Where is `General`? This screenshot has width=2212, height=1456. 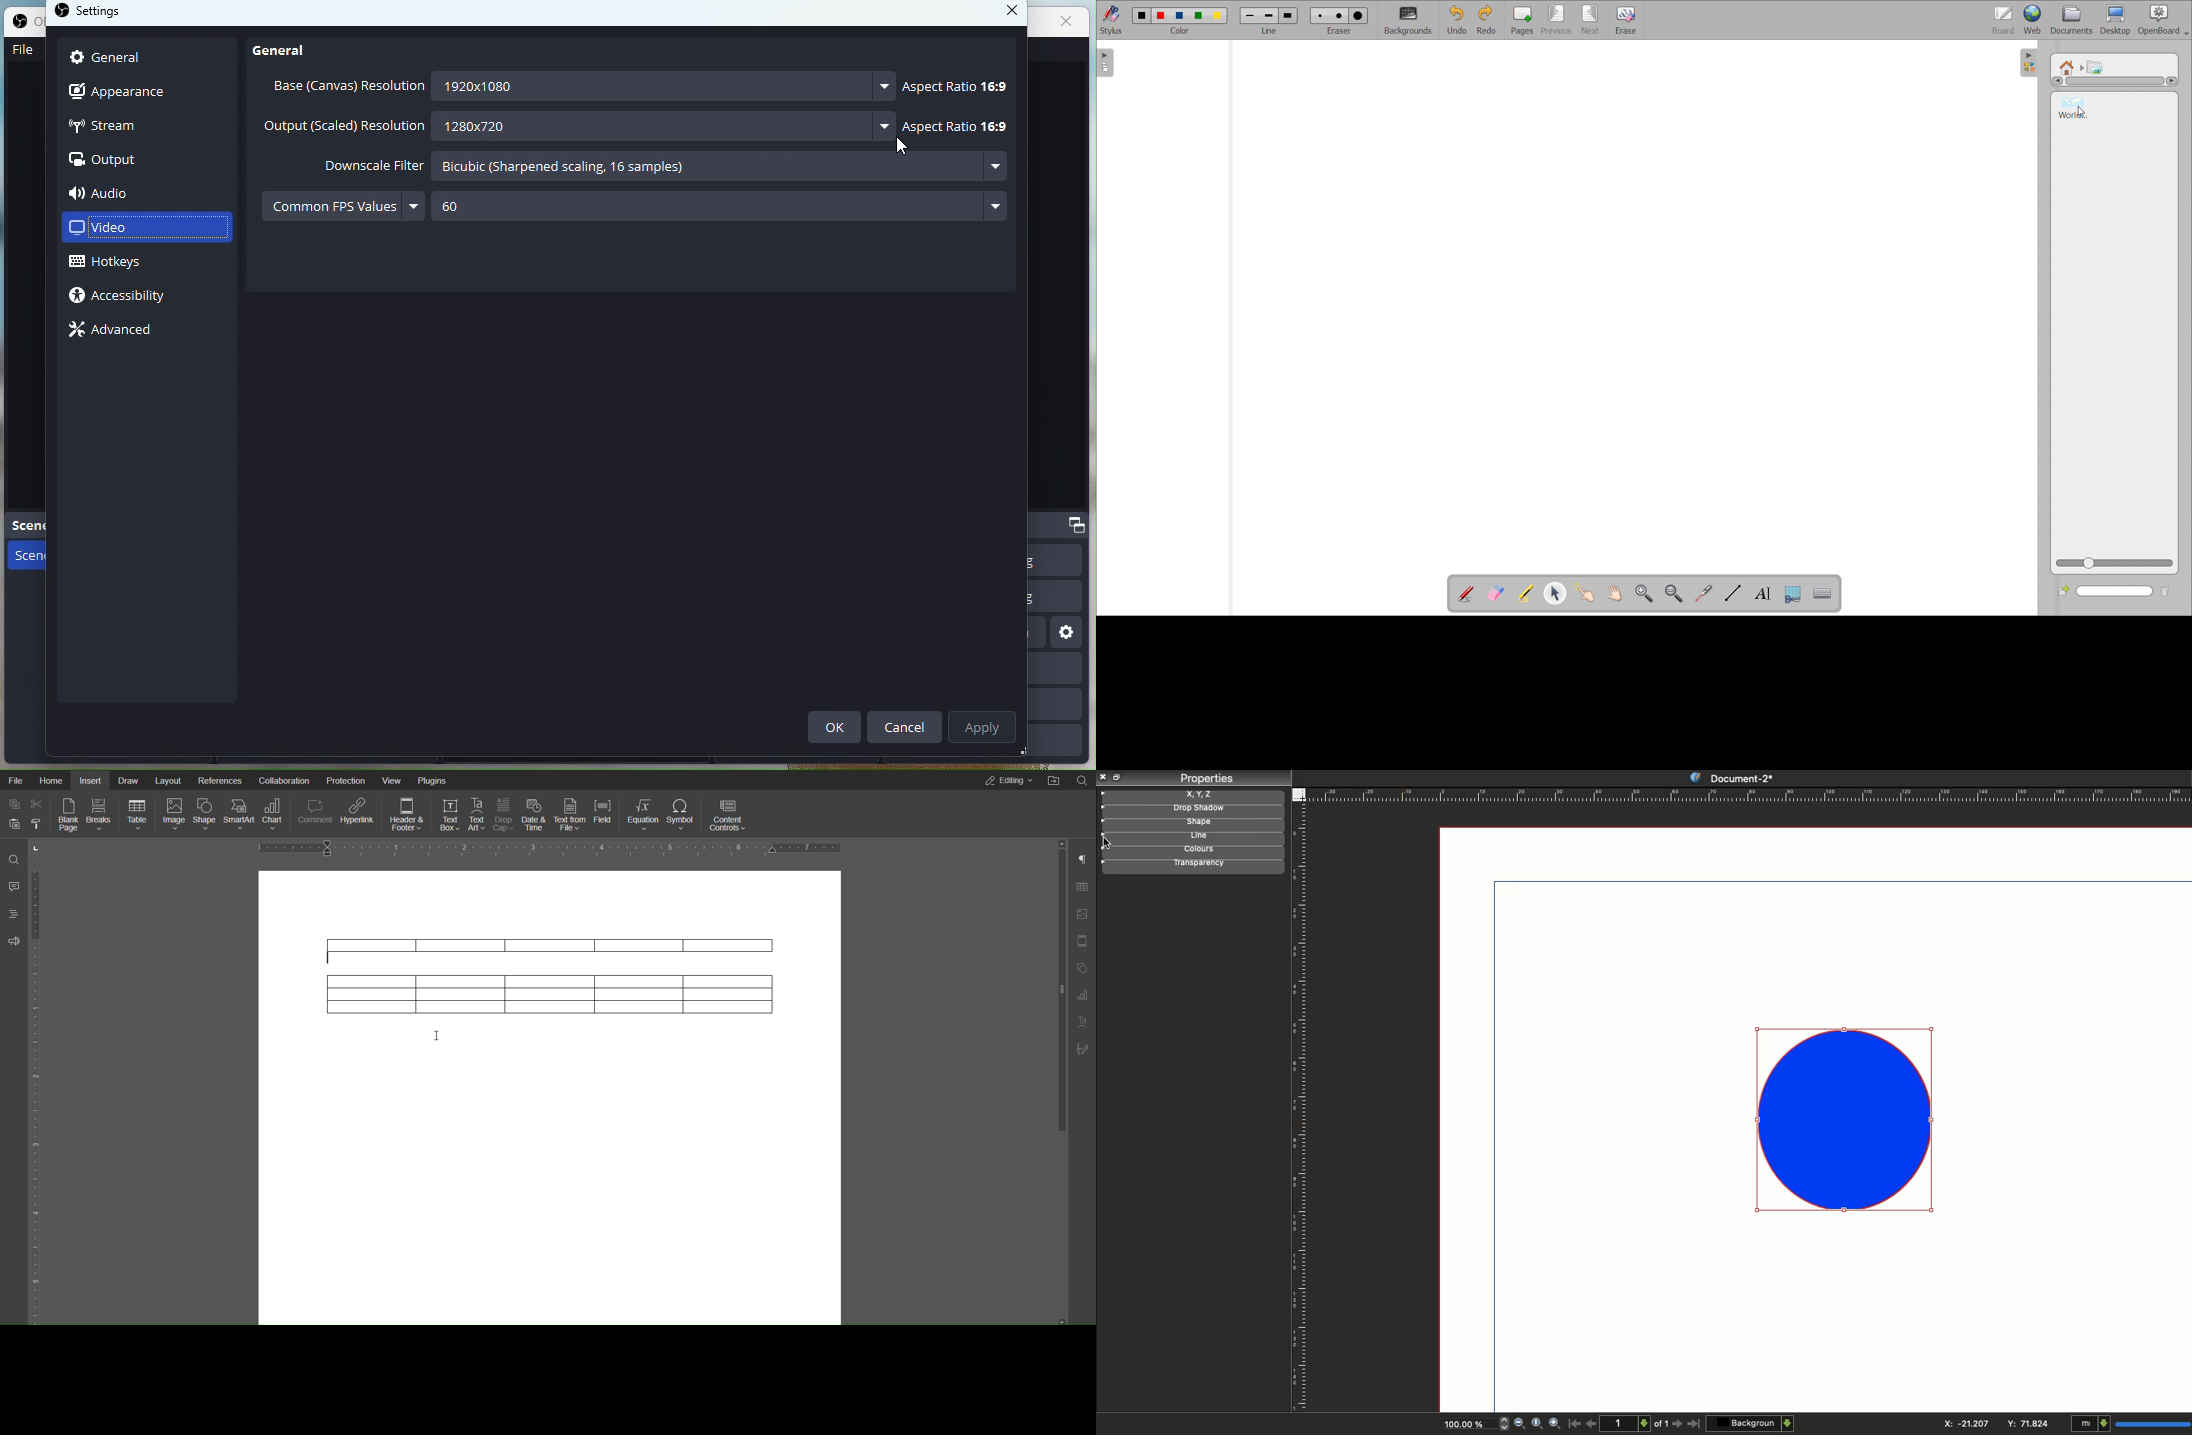 General is located at coordinates (145, 59).